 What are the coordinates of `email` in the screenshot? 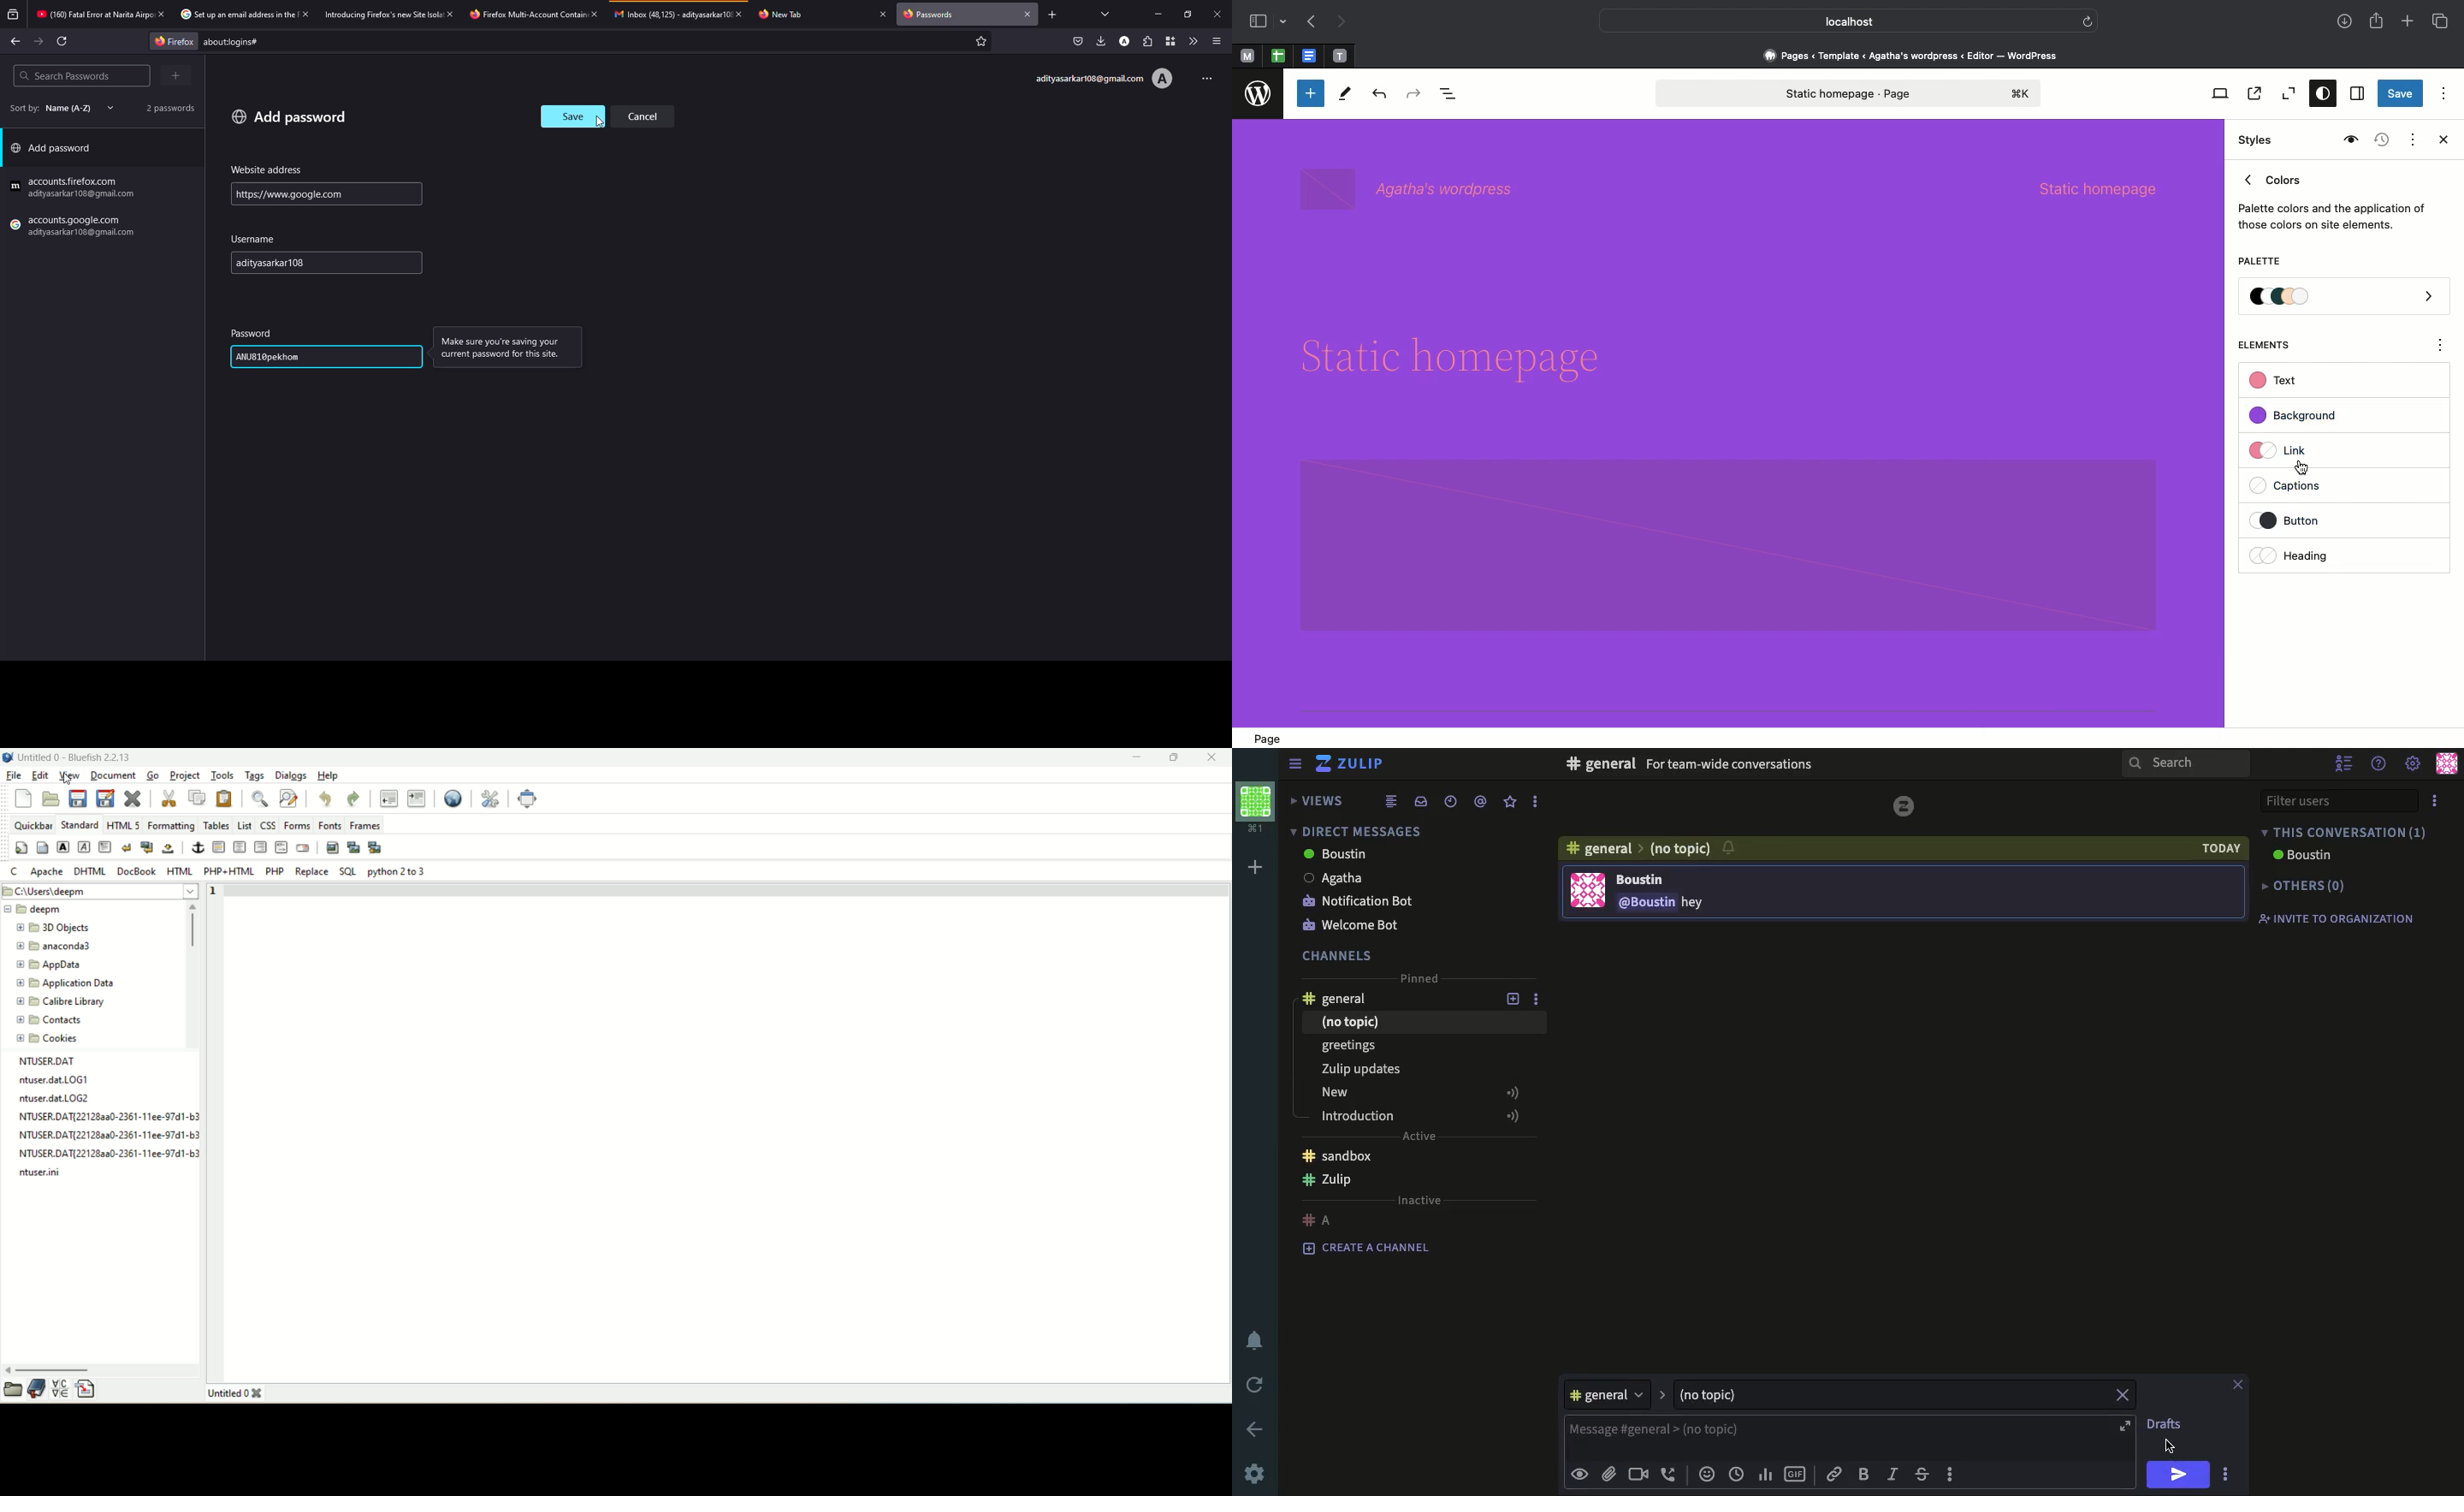 It's located at (304, 847).